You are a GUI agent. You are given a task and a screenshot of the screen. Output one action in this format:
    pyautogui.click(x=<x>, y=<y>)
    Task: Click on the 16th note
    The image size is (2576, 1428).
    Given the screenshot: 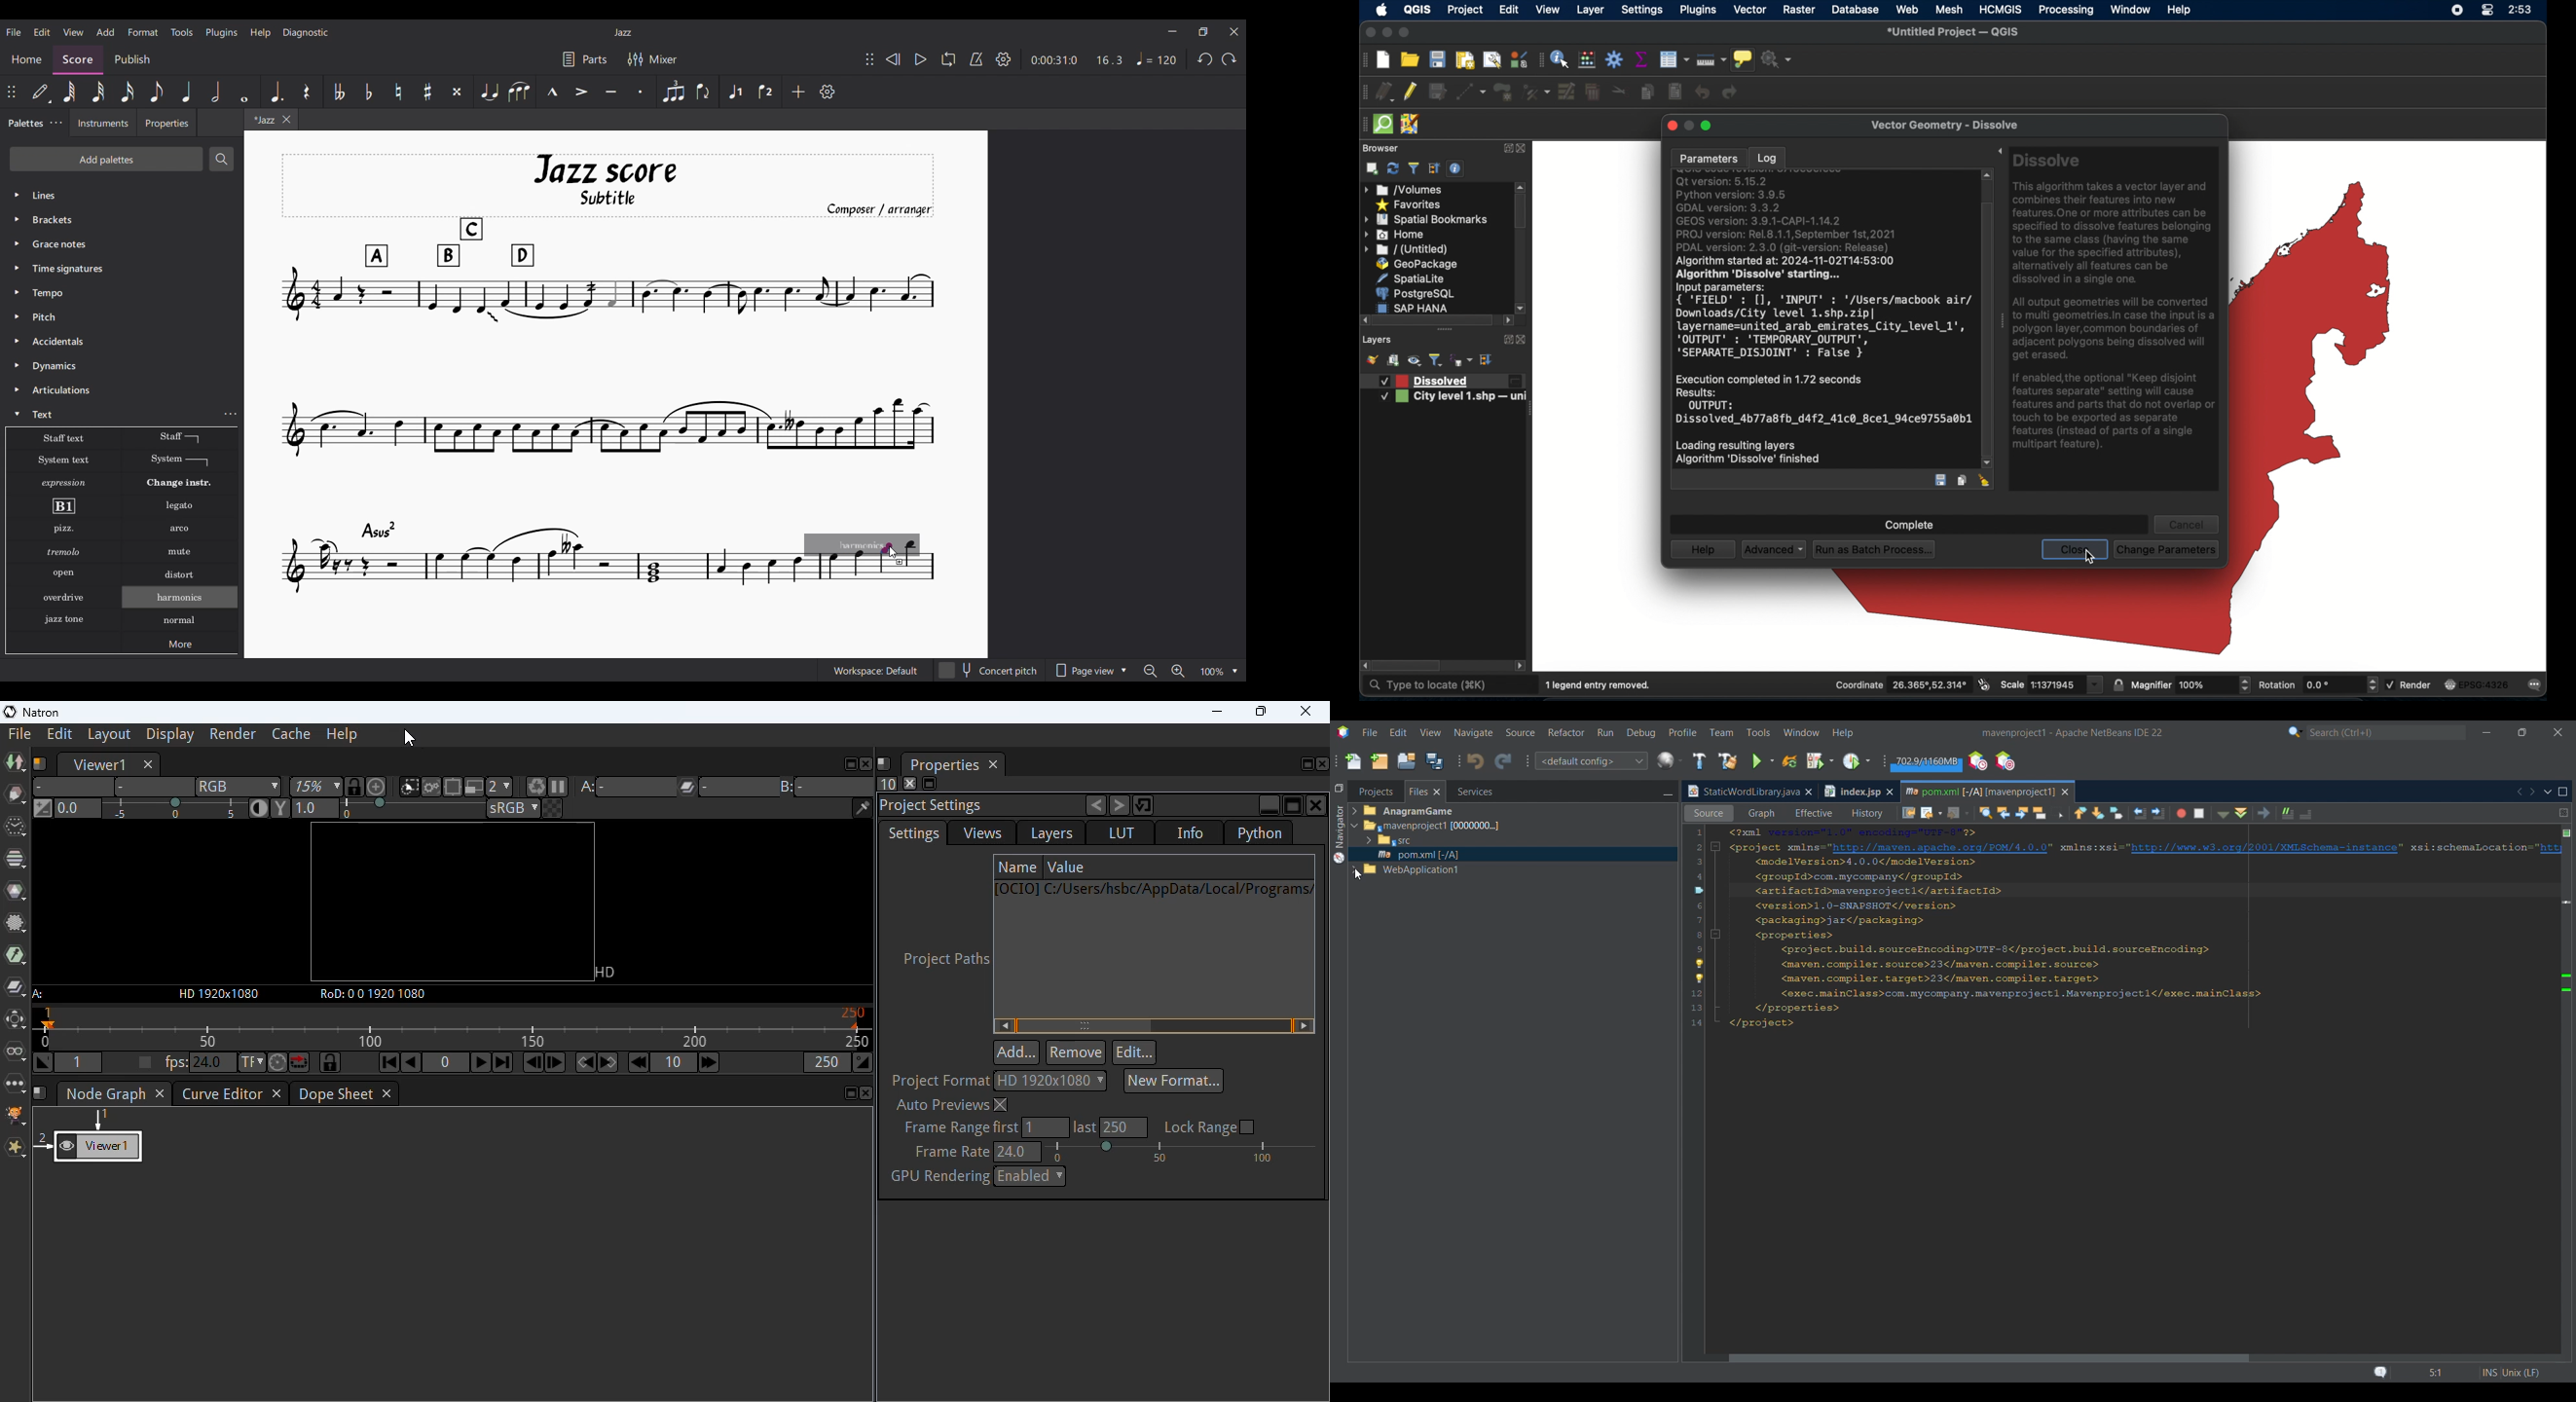 What is the action you would take?
    pyautogui.click(x=127, y=92)
    